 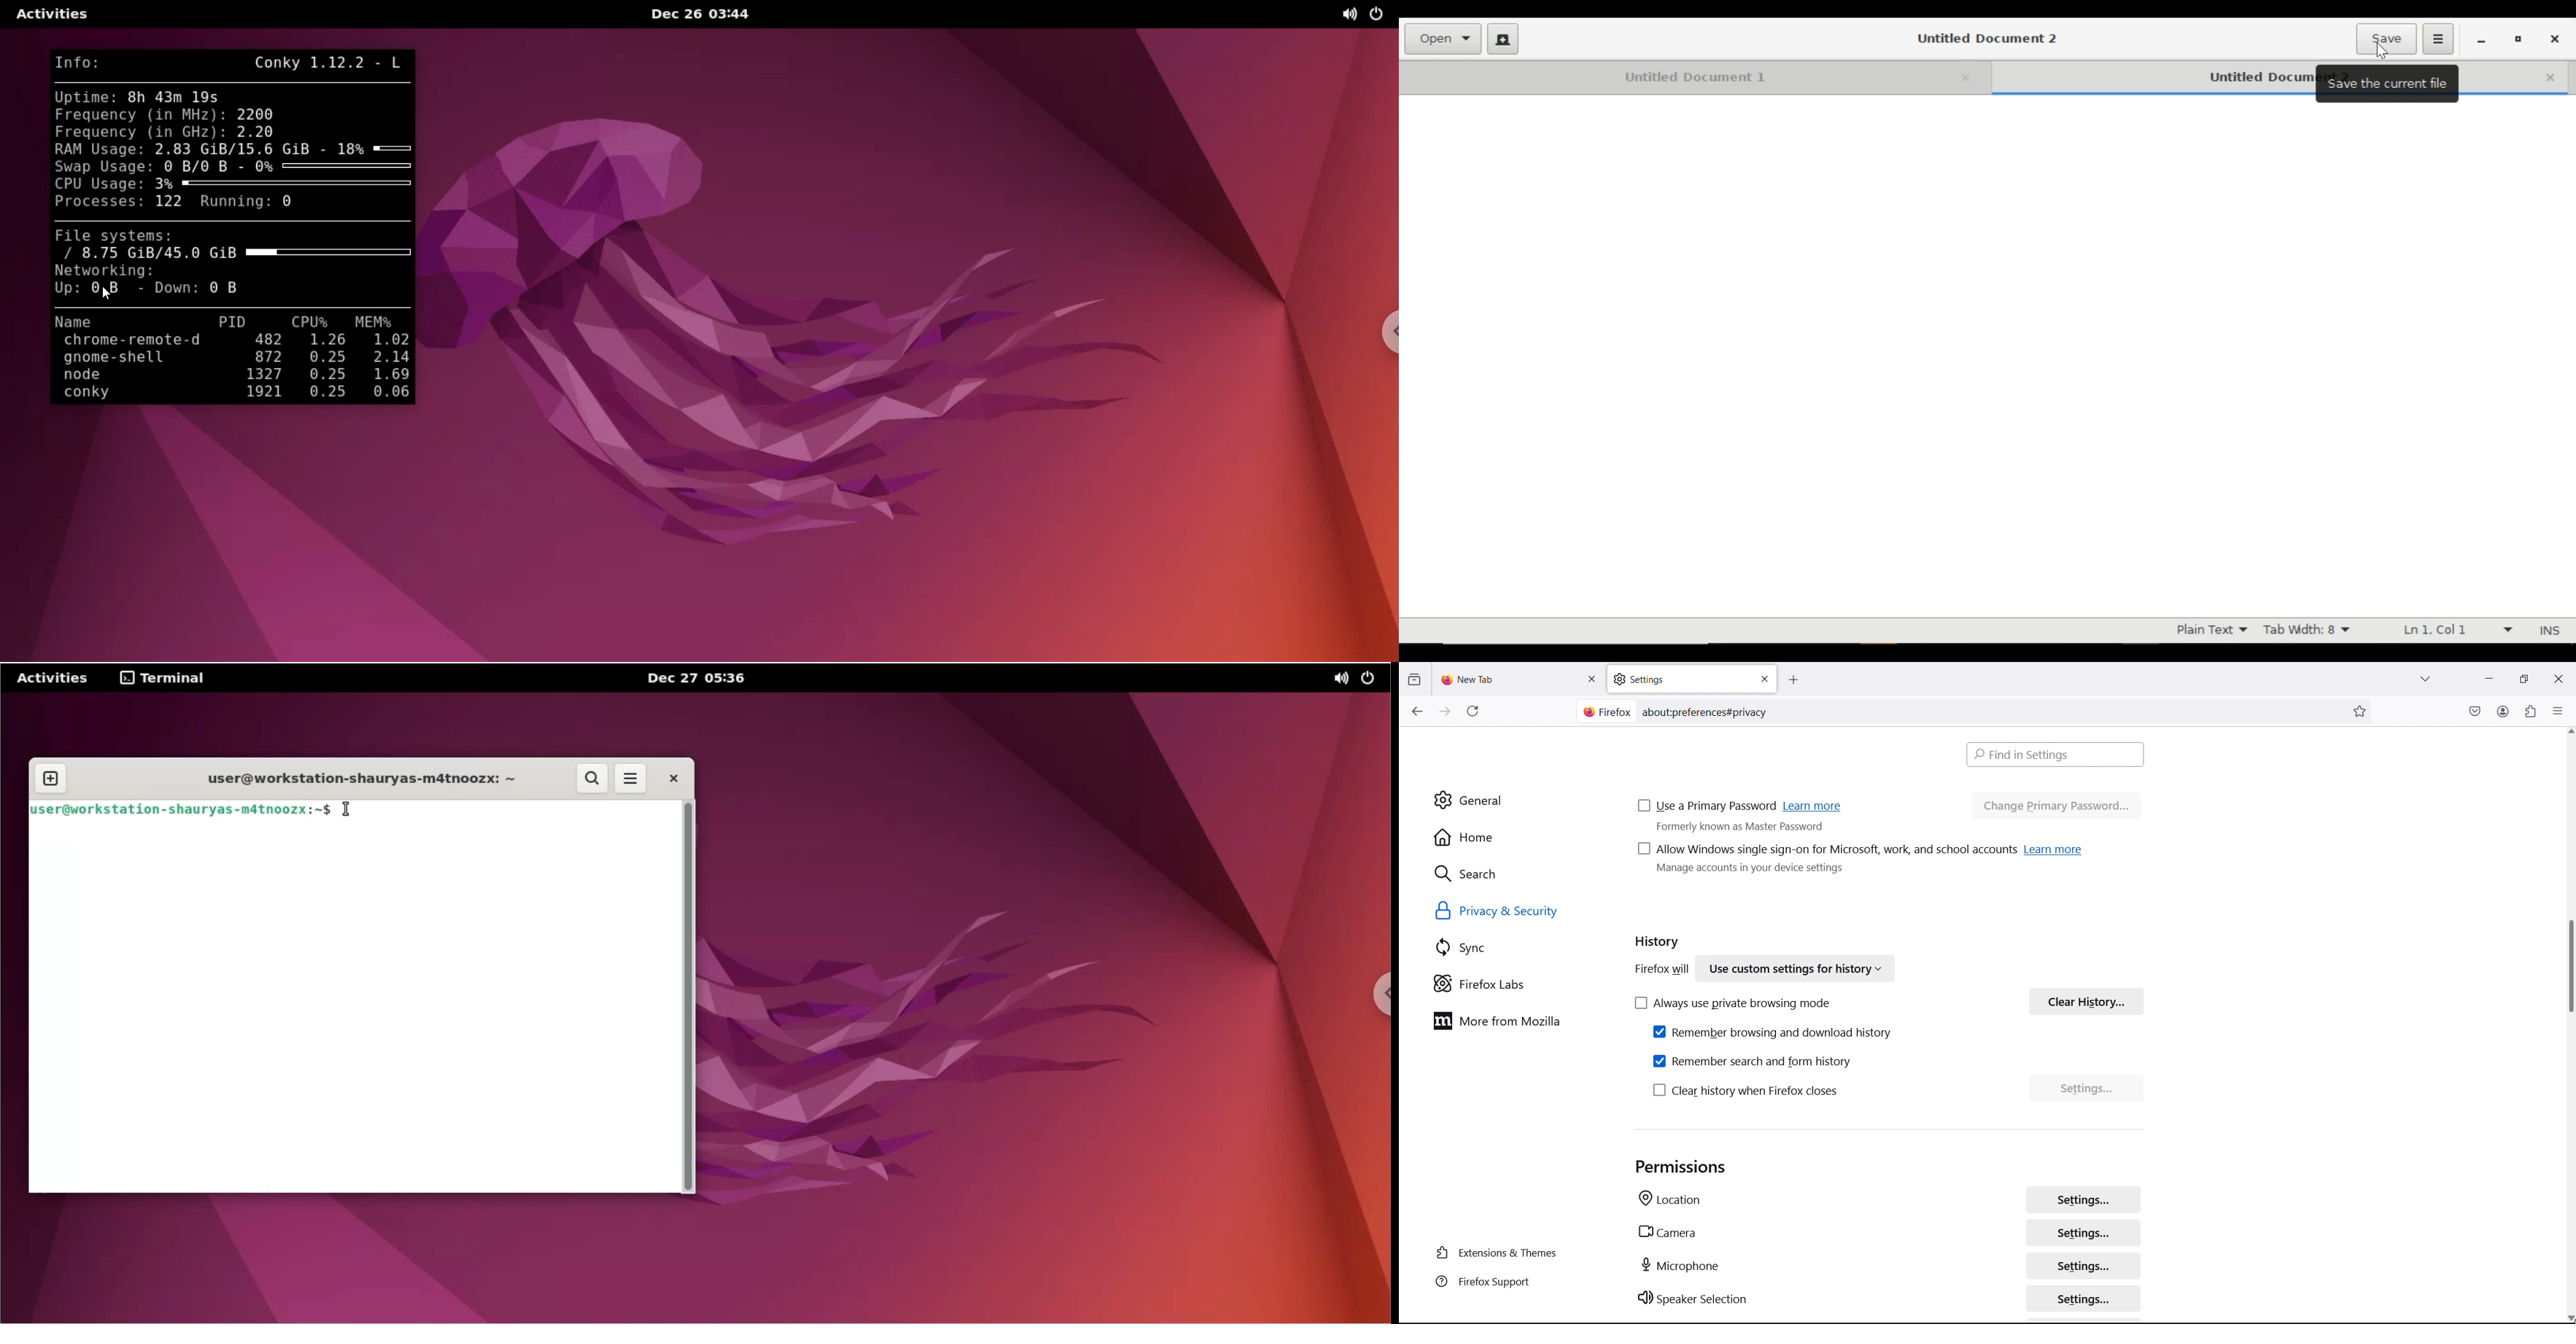 What do you see at coordinates (2453, 630) in the screenshot?
I see `Ln 1 Col 1` at bounding box center [2453, 630].